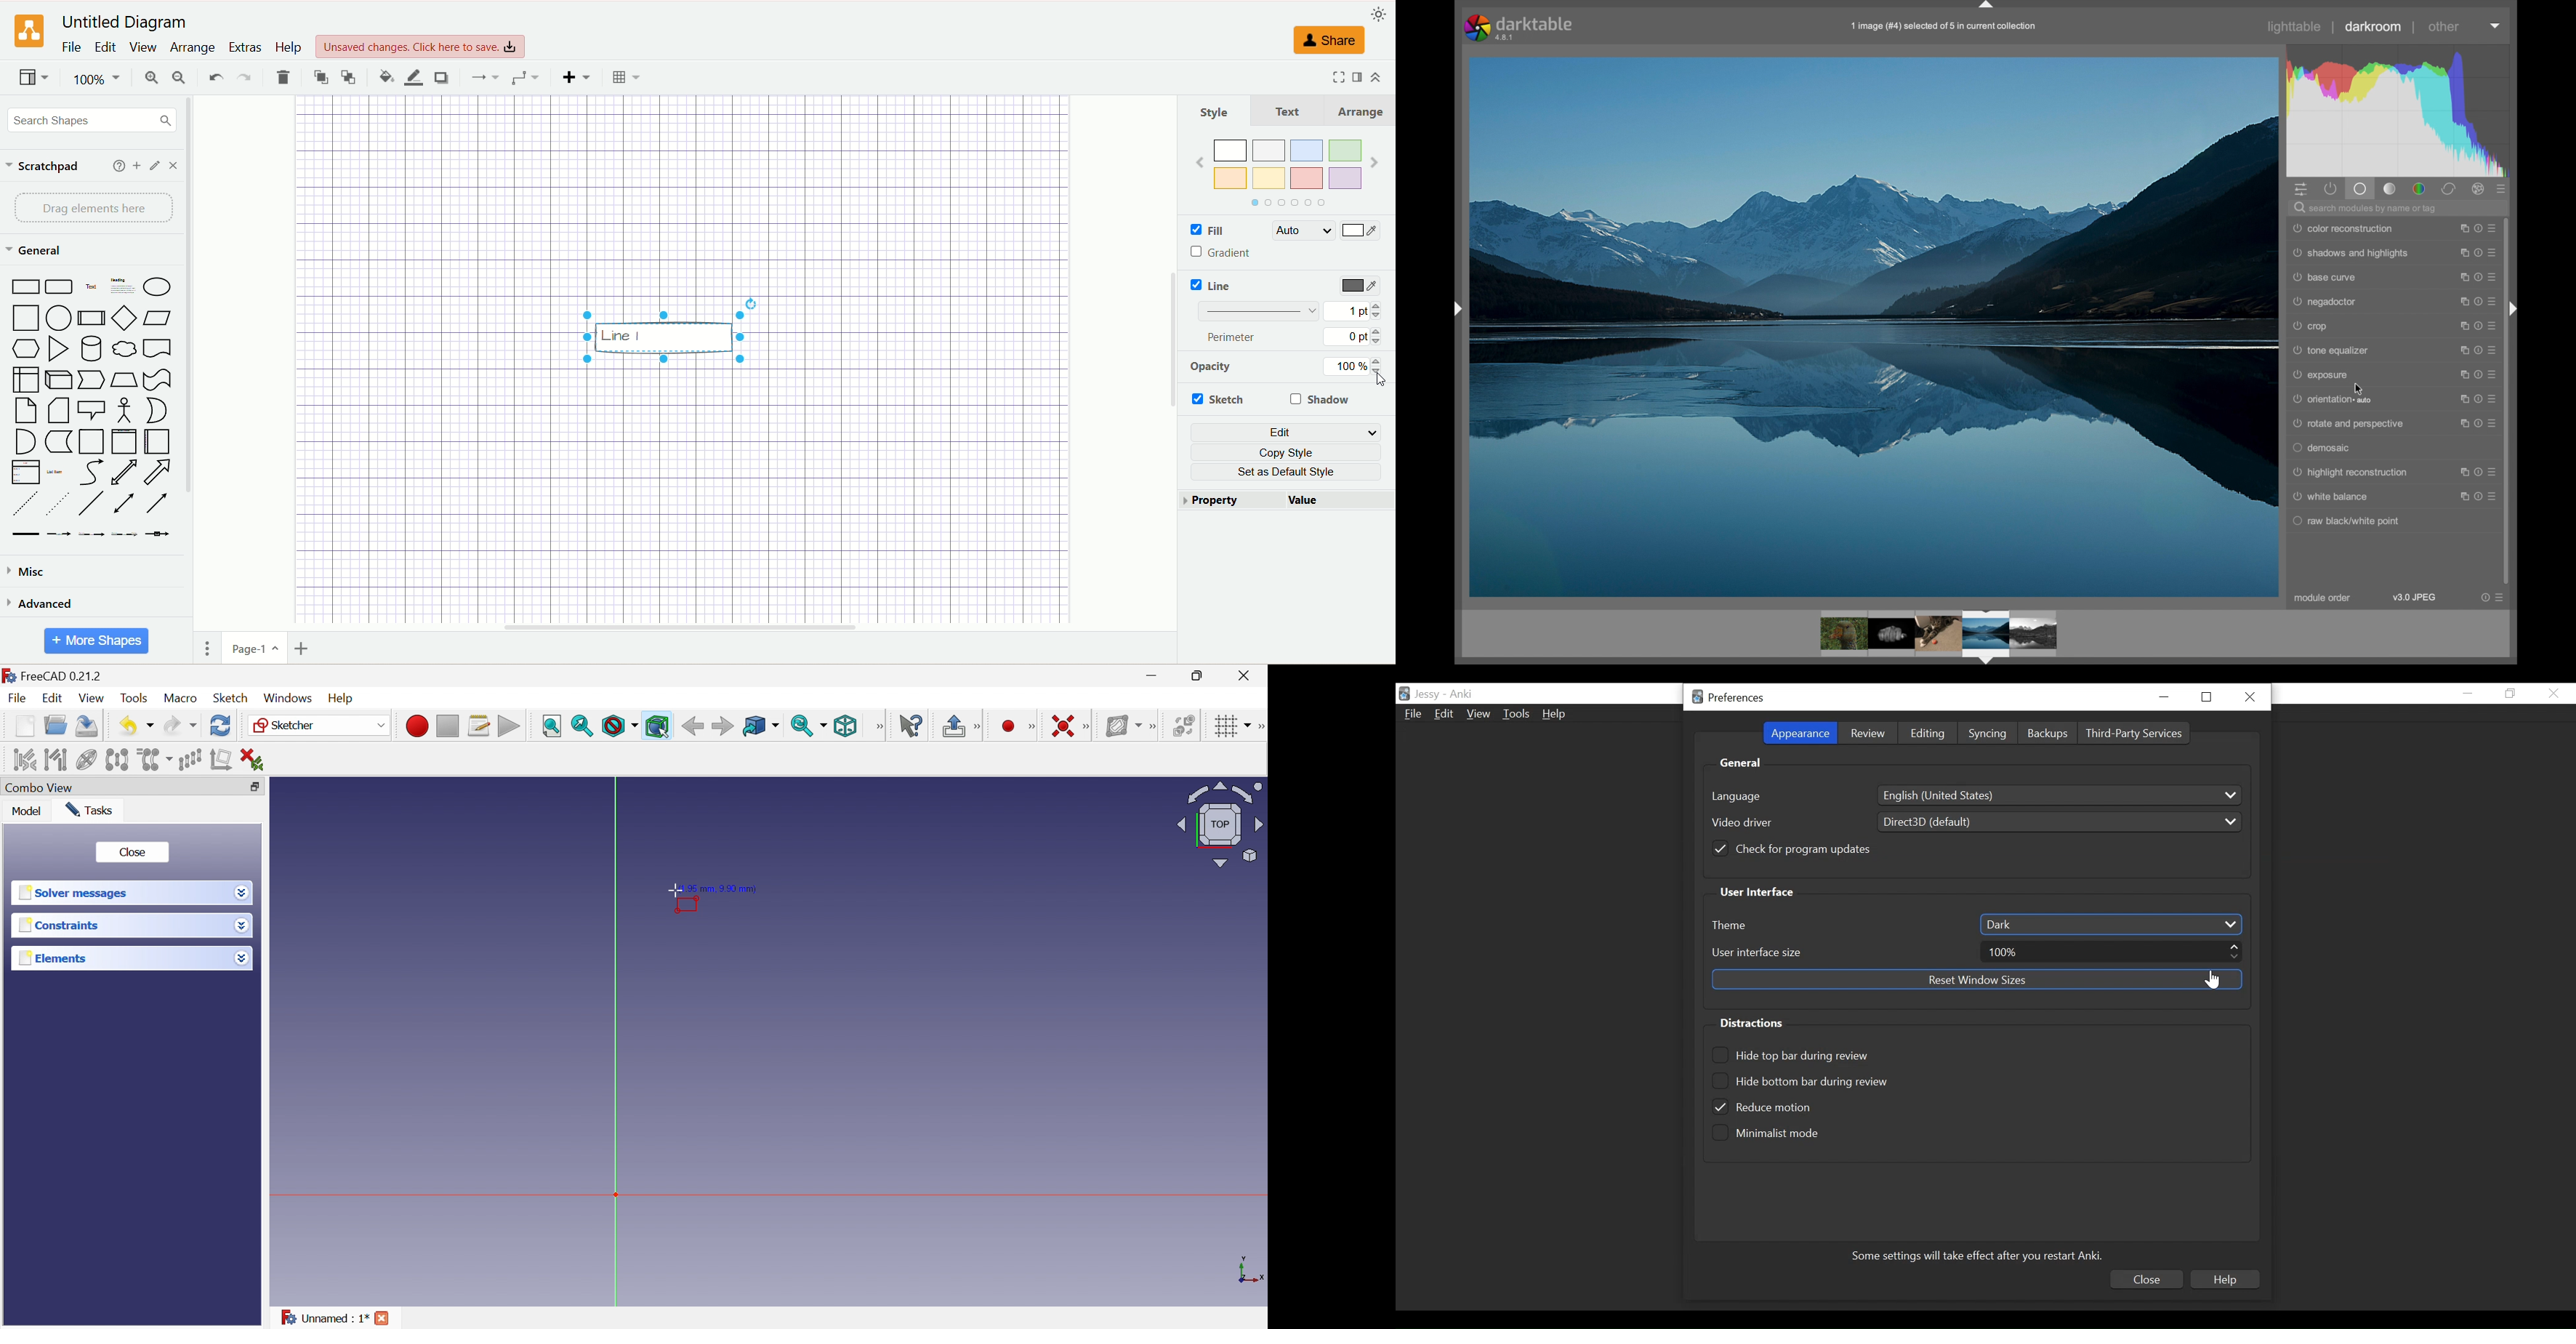  I want to click on Minimize, so click(1156, 674).